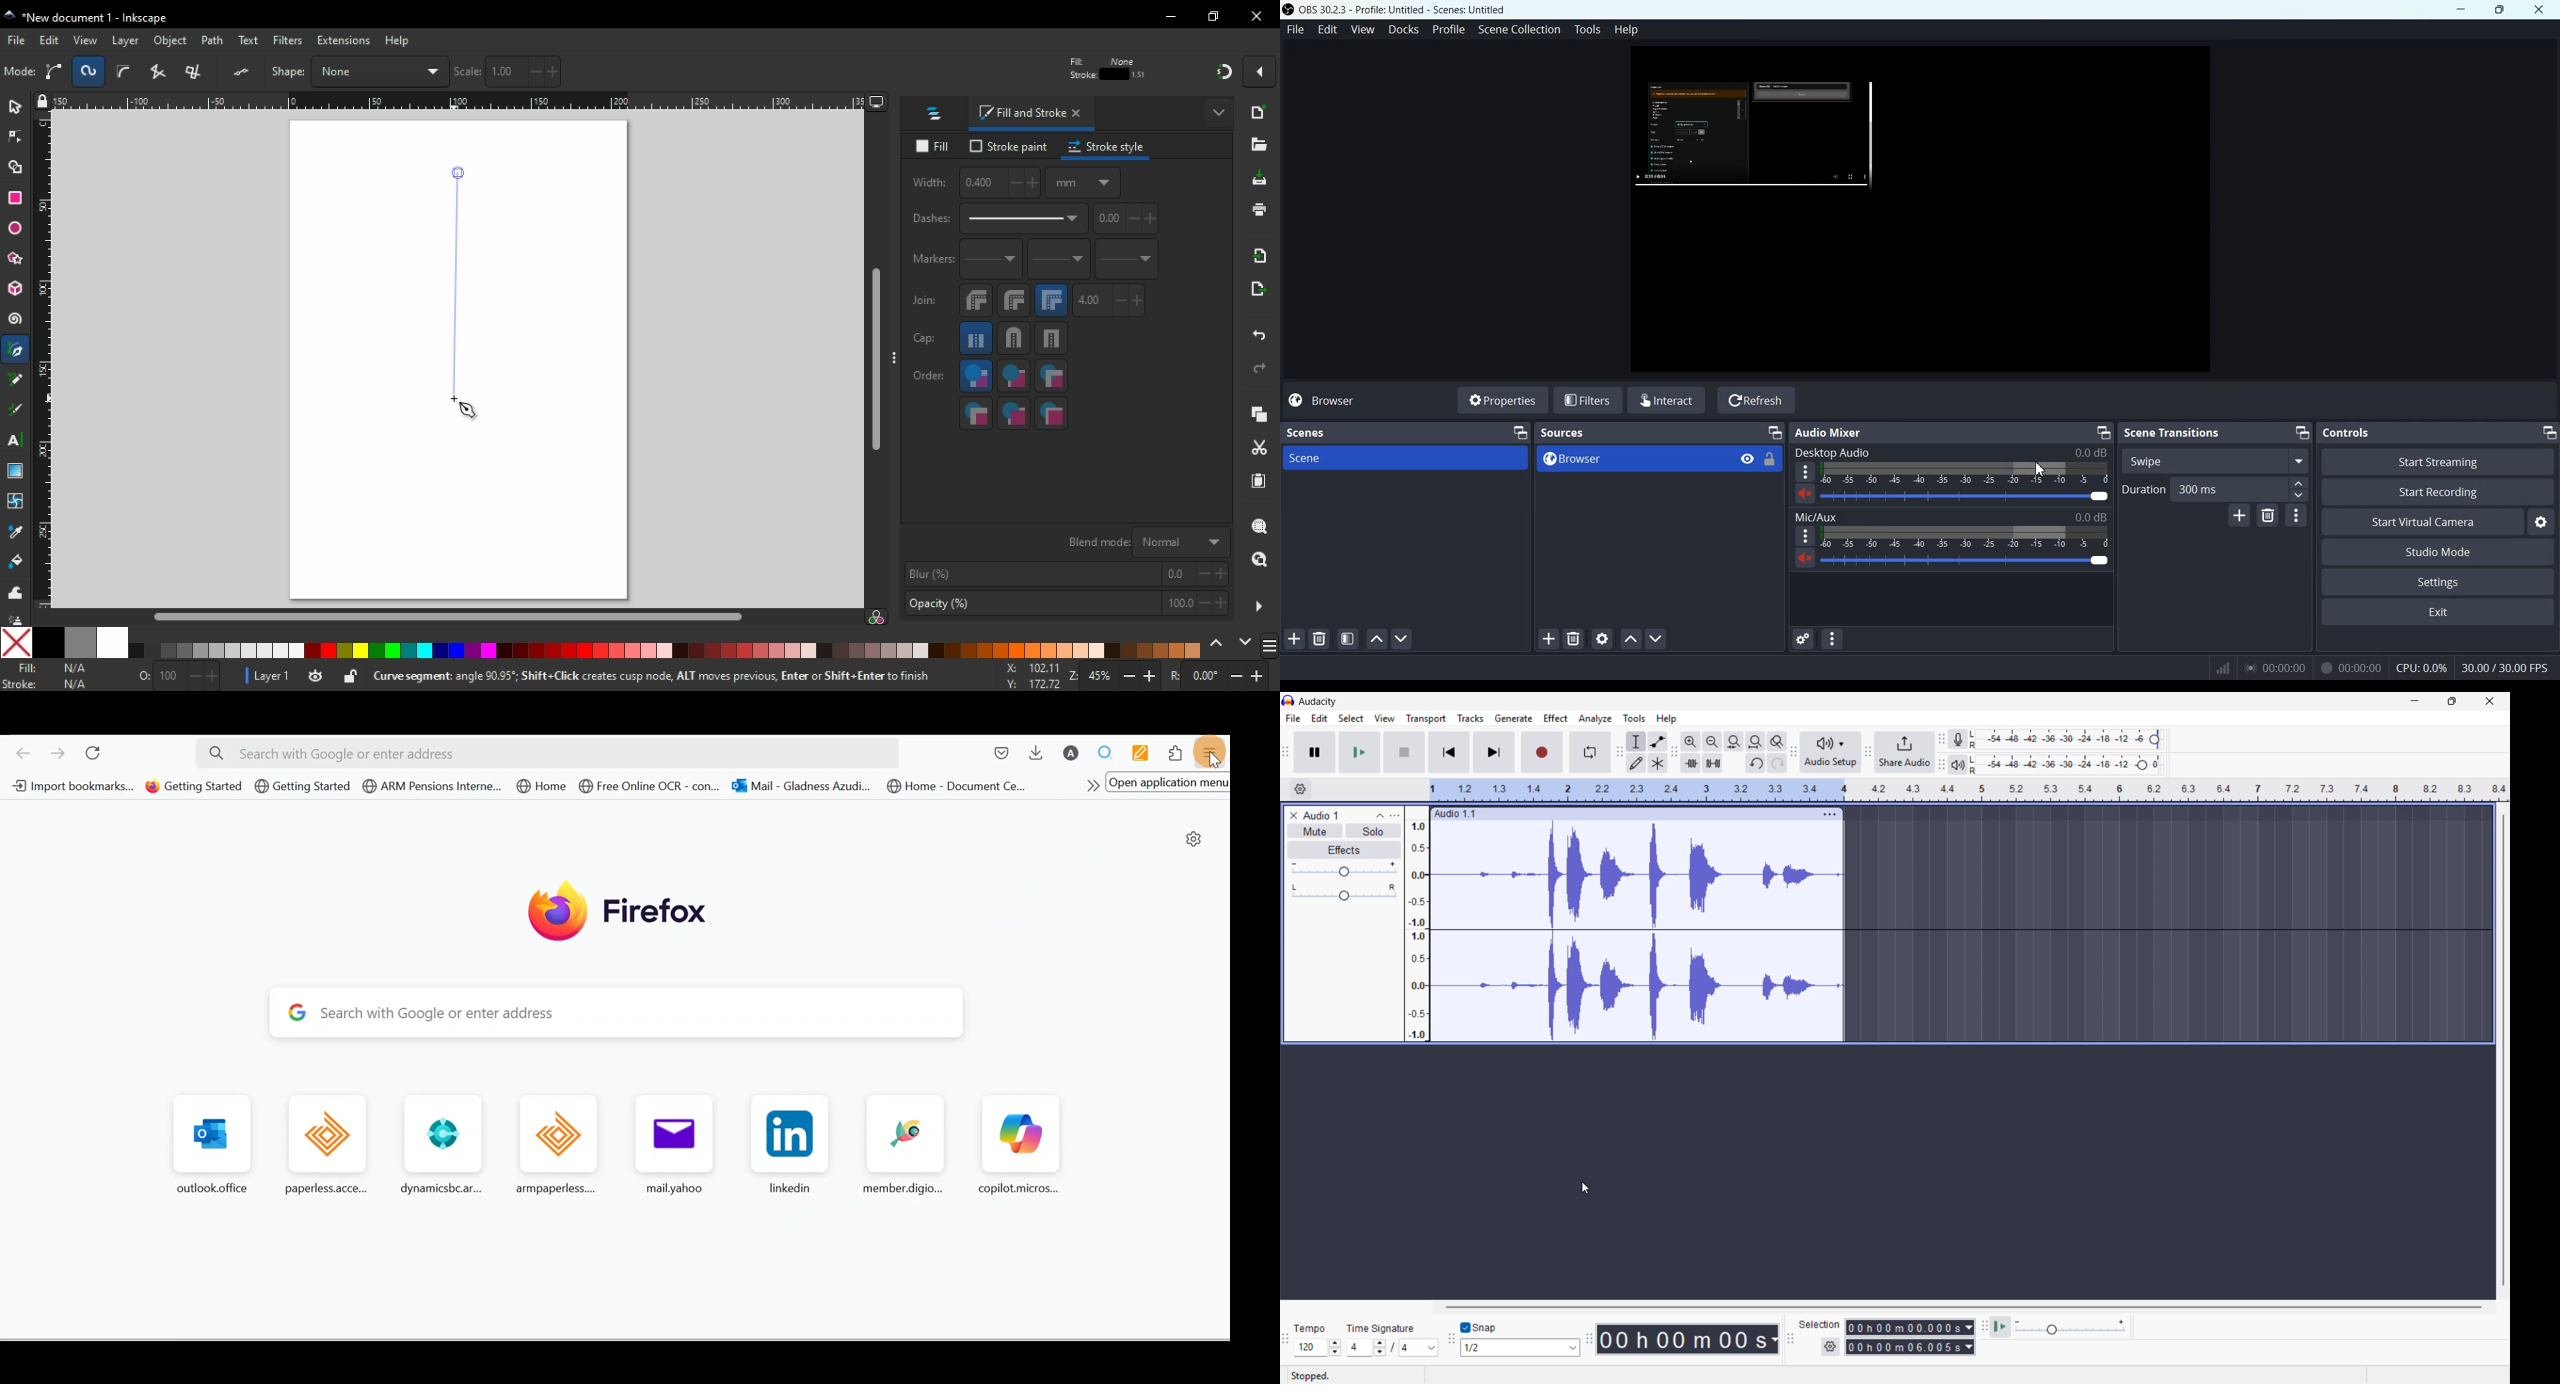 The height and width of the screenshot is (1400, 2576). What do you see at coordinates (1519, 30) in the screenshot?
I see `Scene Collection` at bounding box center [1519, 30].